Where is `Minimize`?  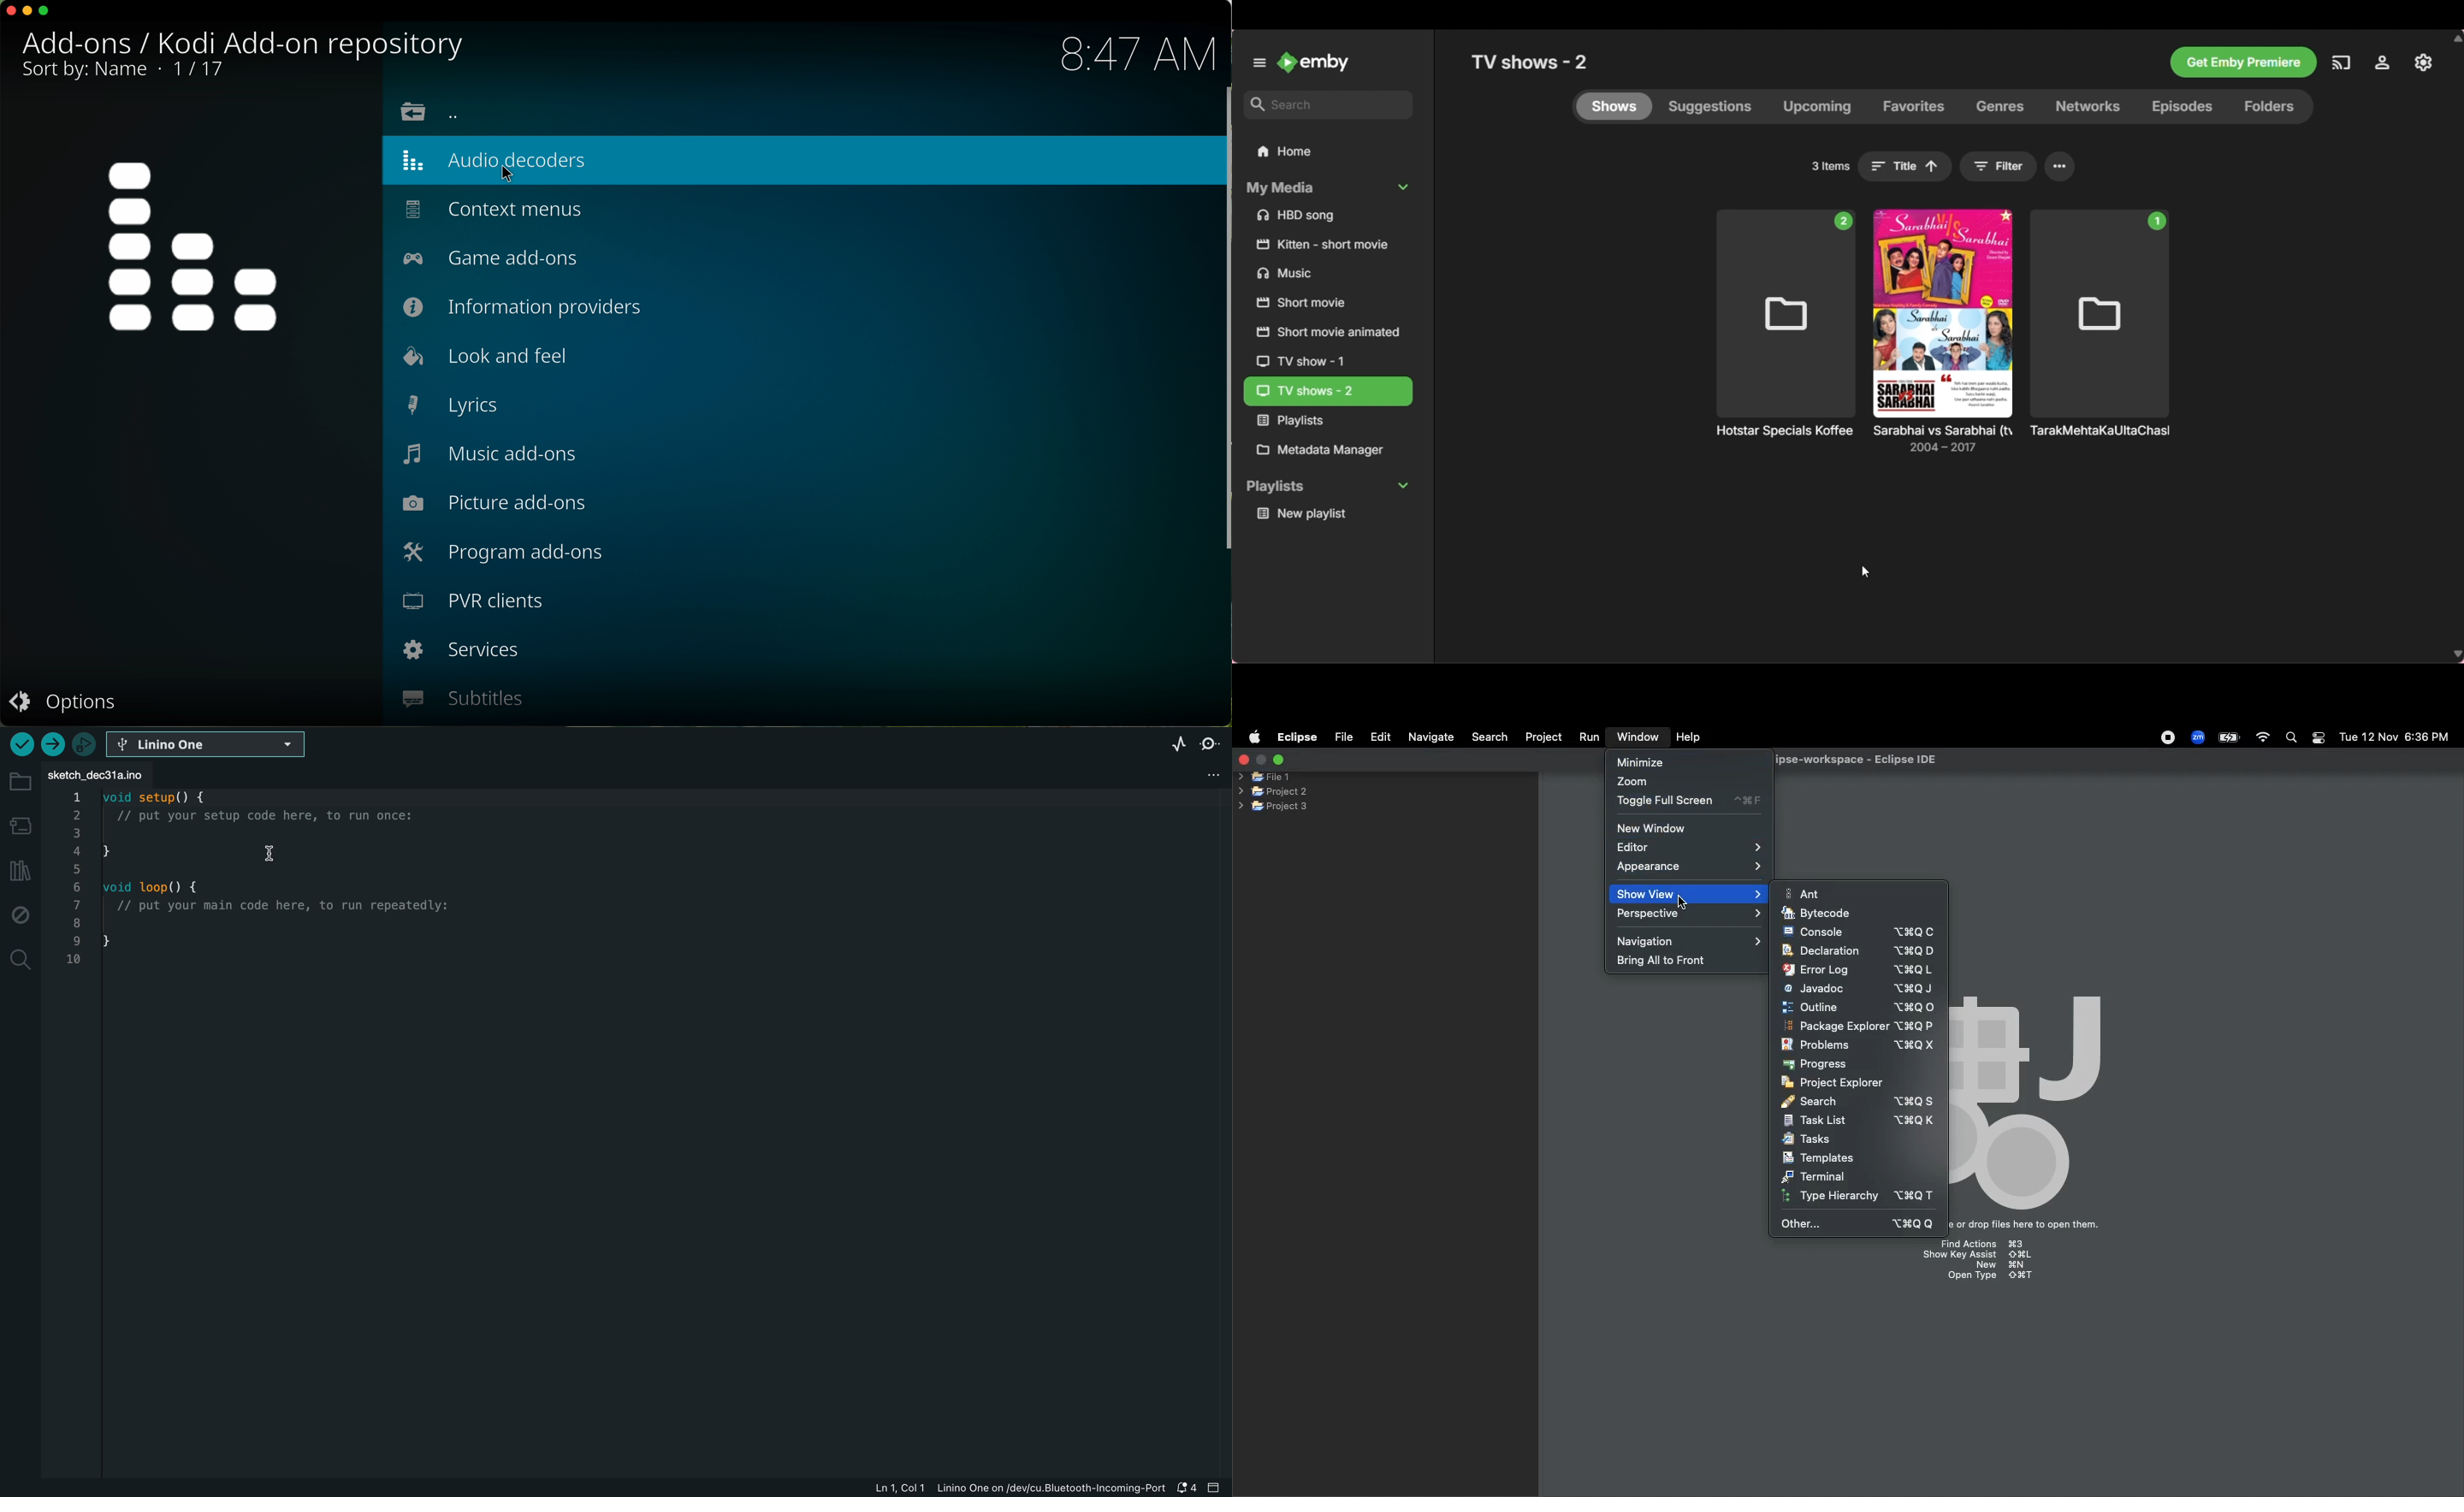
Minimize is located at coordinates (1640, 761).